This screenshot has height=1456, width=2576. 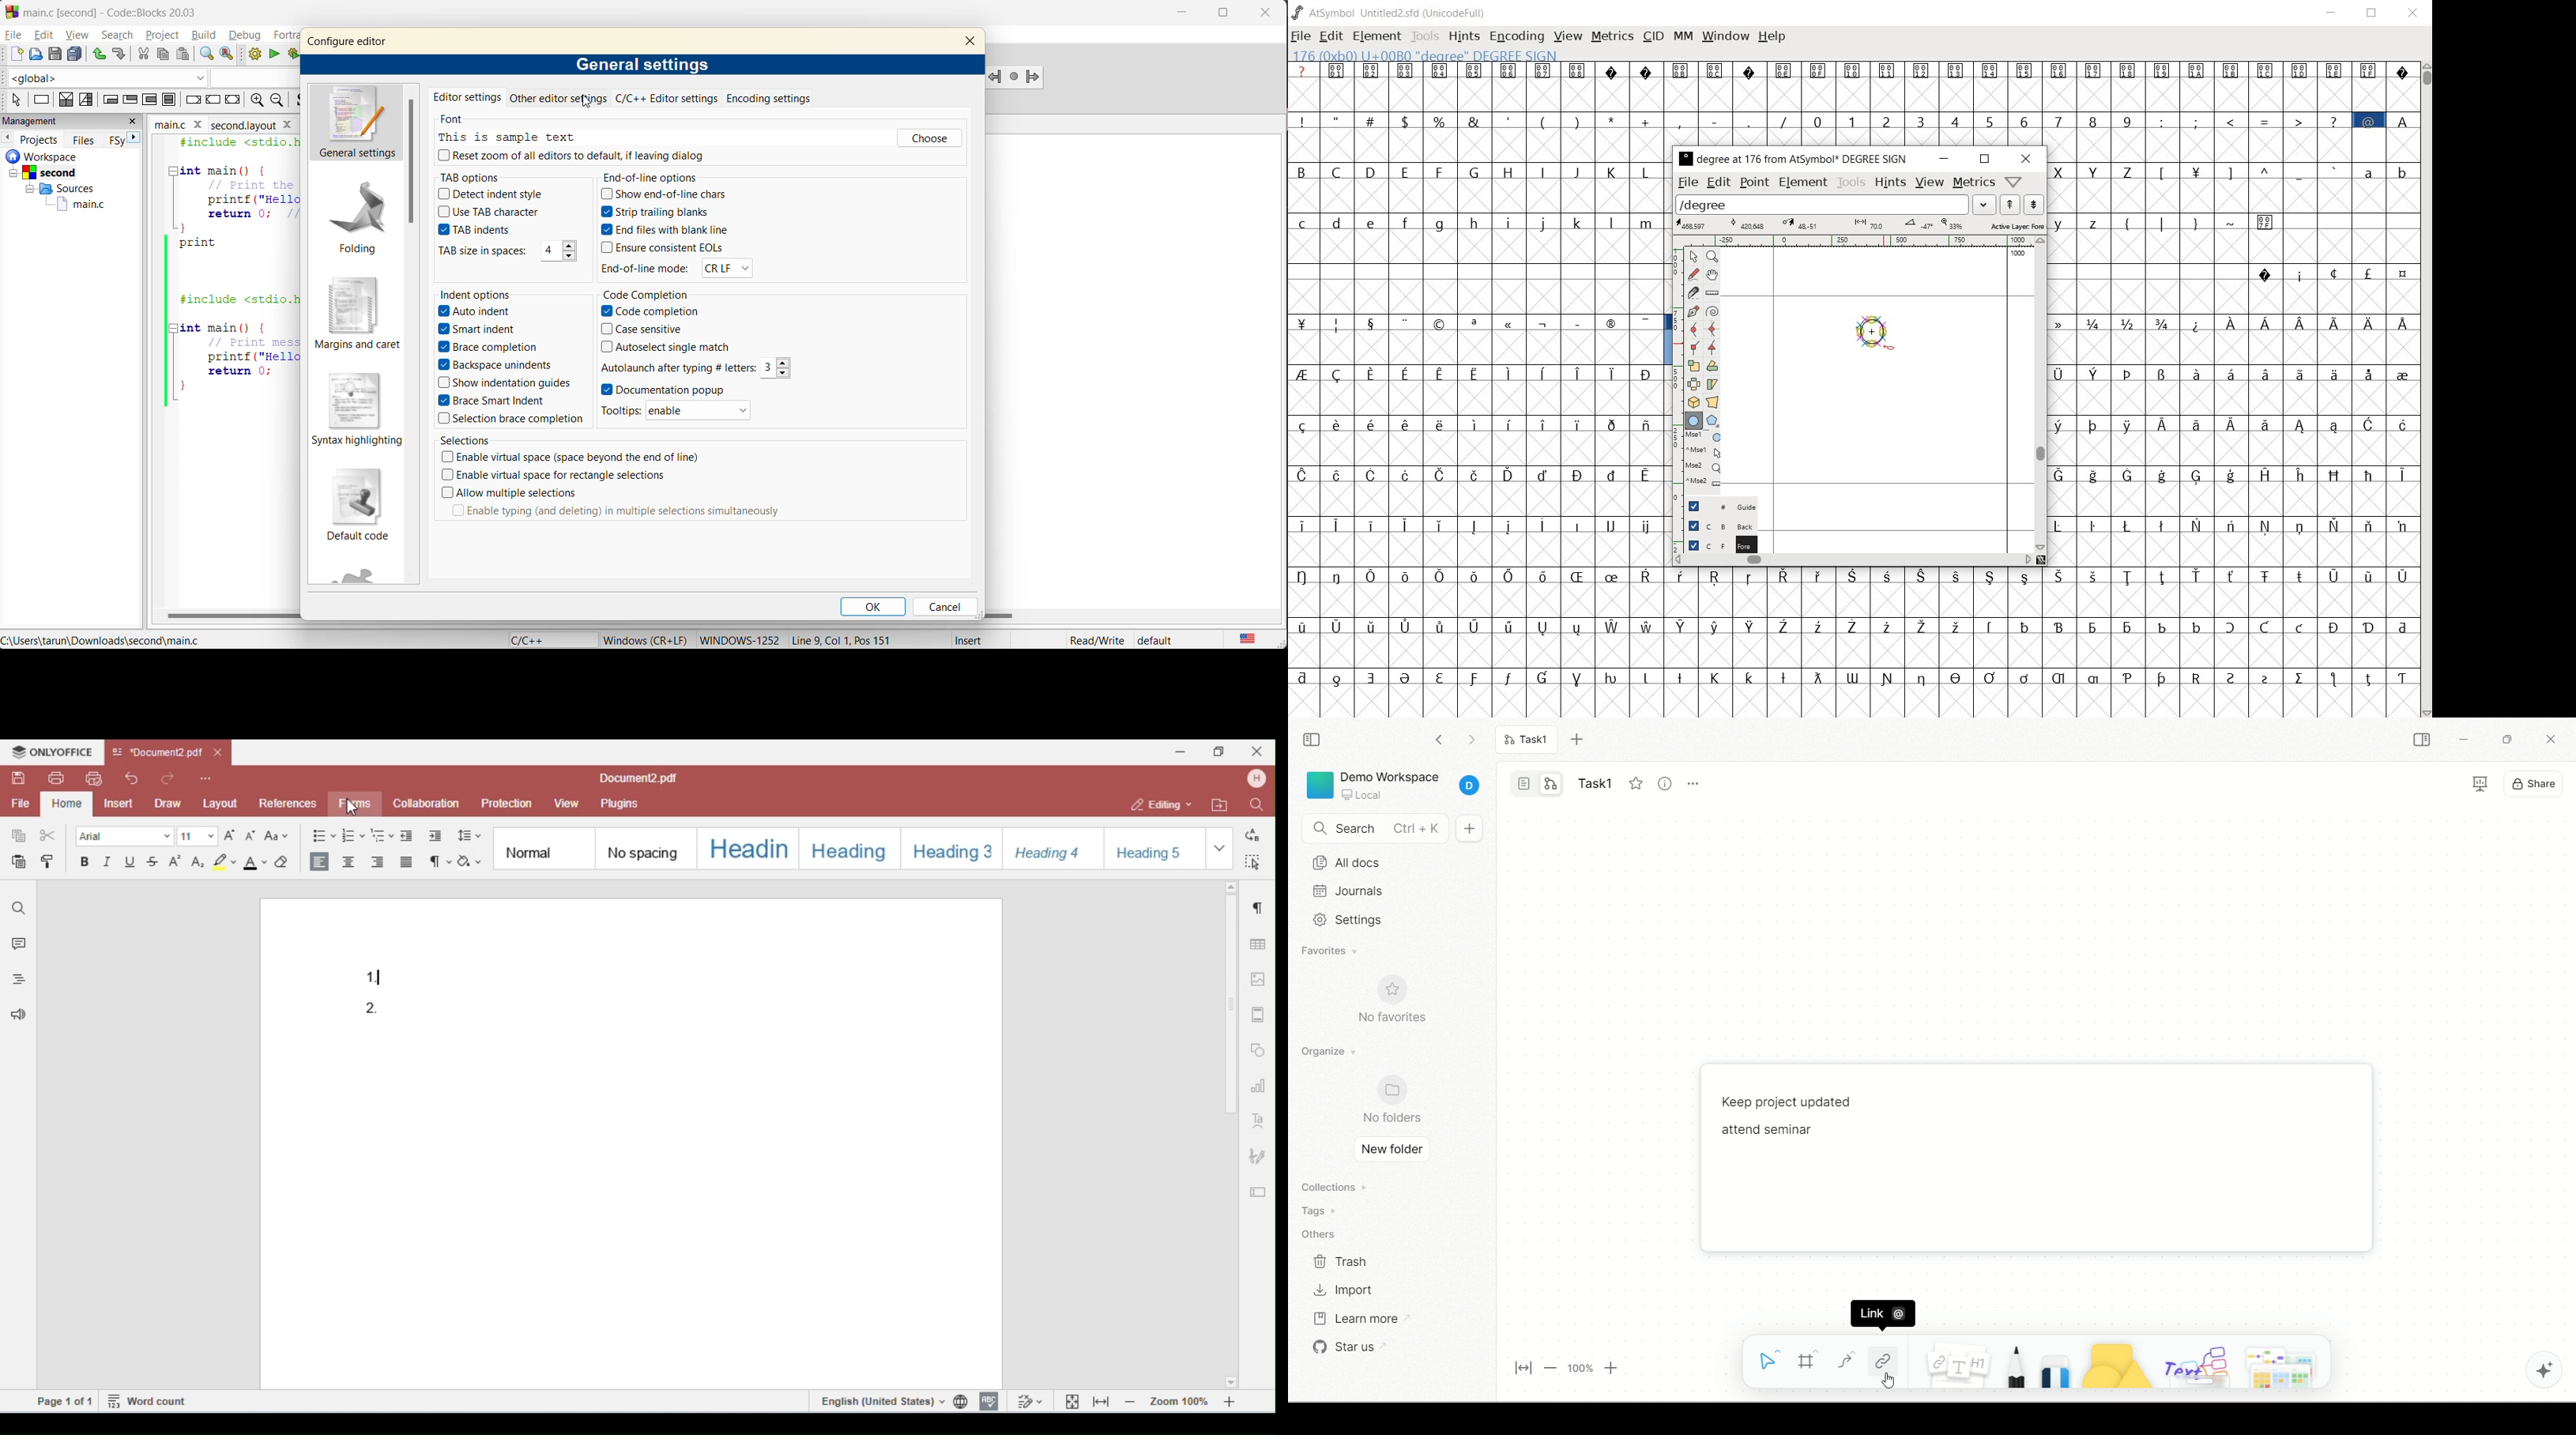 What do you see at coordinates (1889, 348) in the screenshot?
I see `Ellipse tool/cursor location` at bounding box center [1889, 348].